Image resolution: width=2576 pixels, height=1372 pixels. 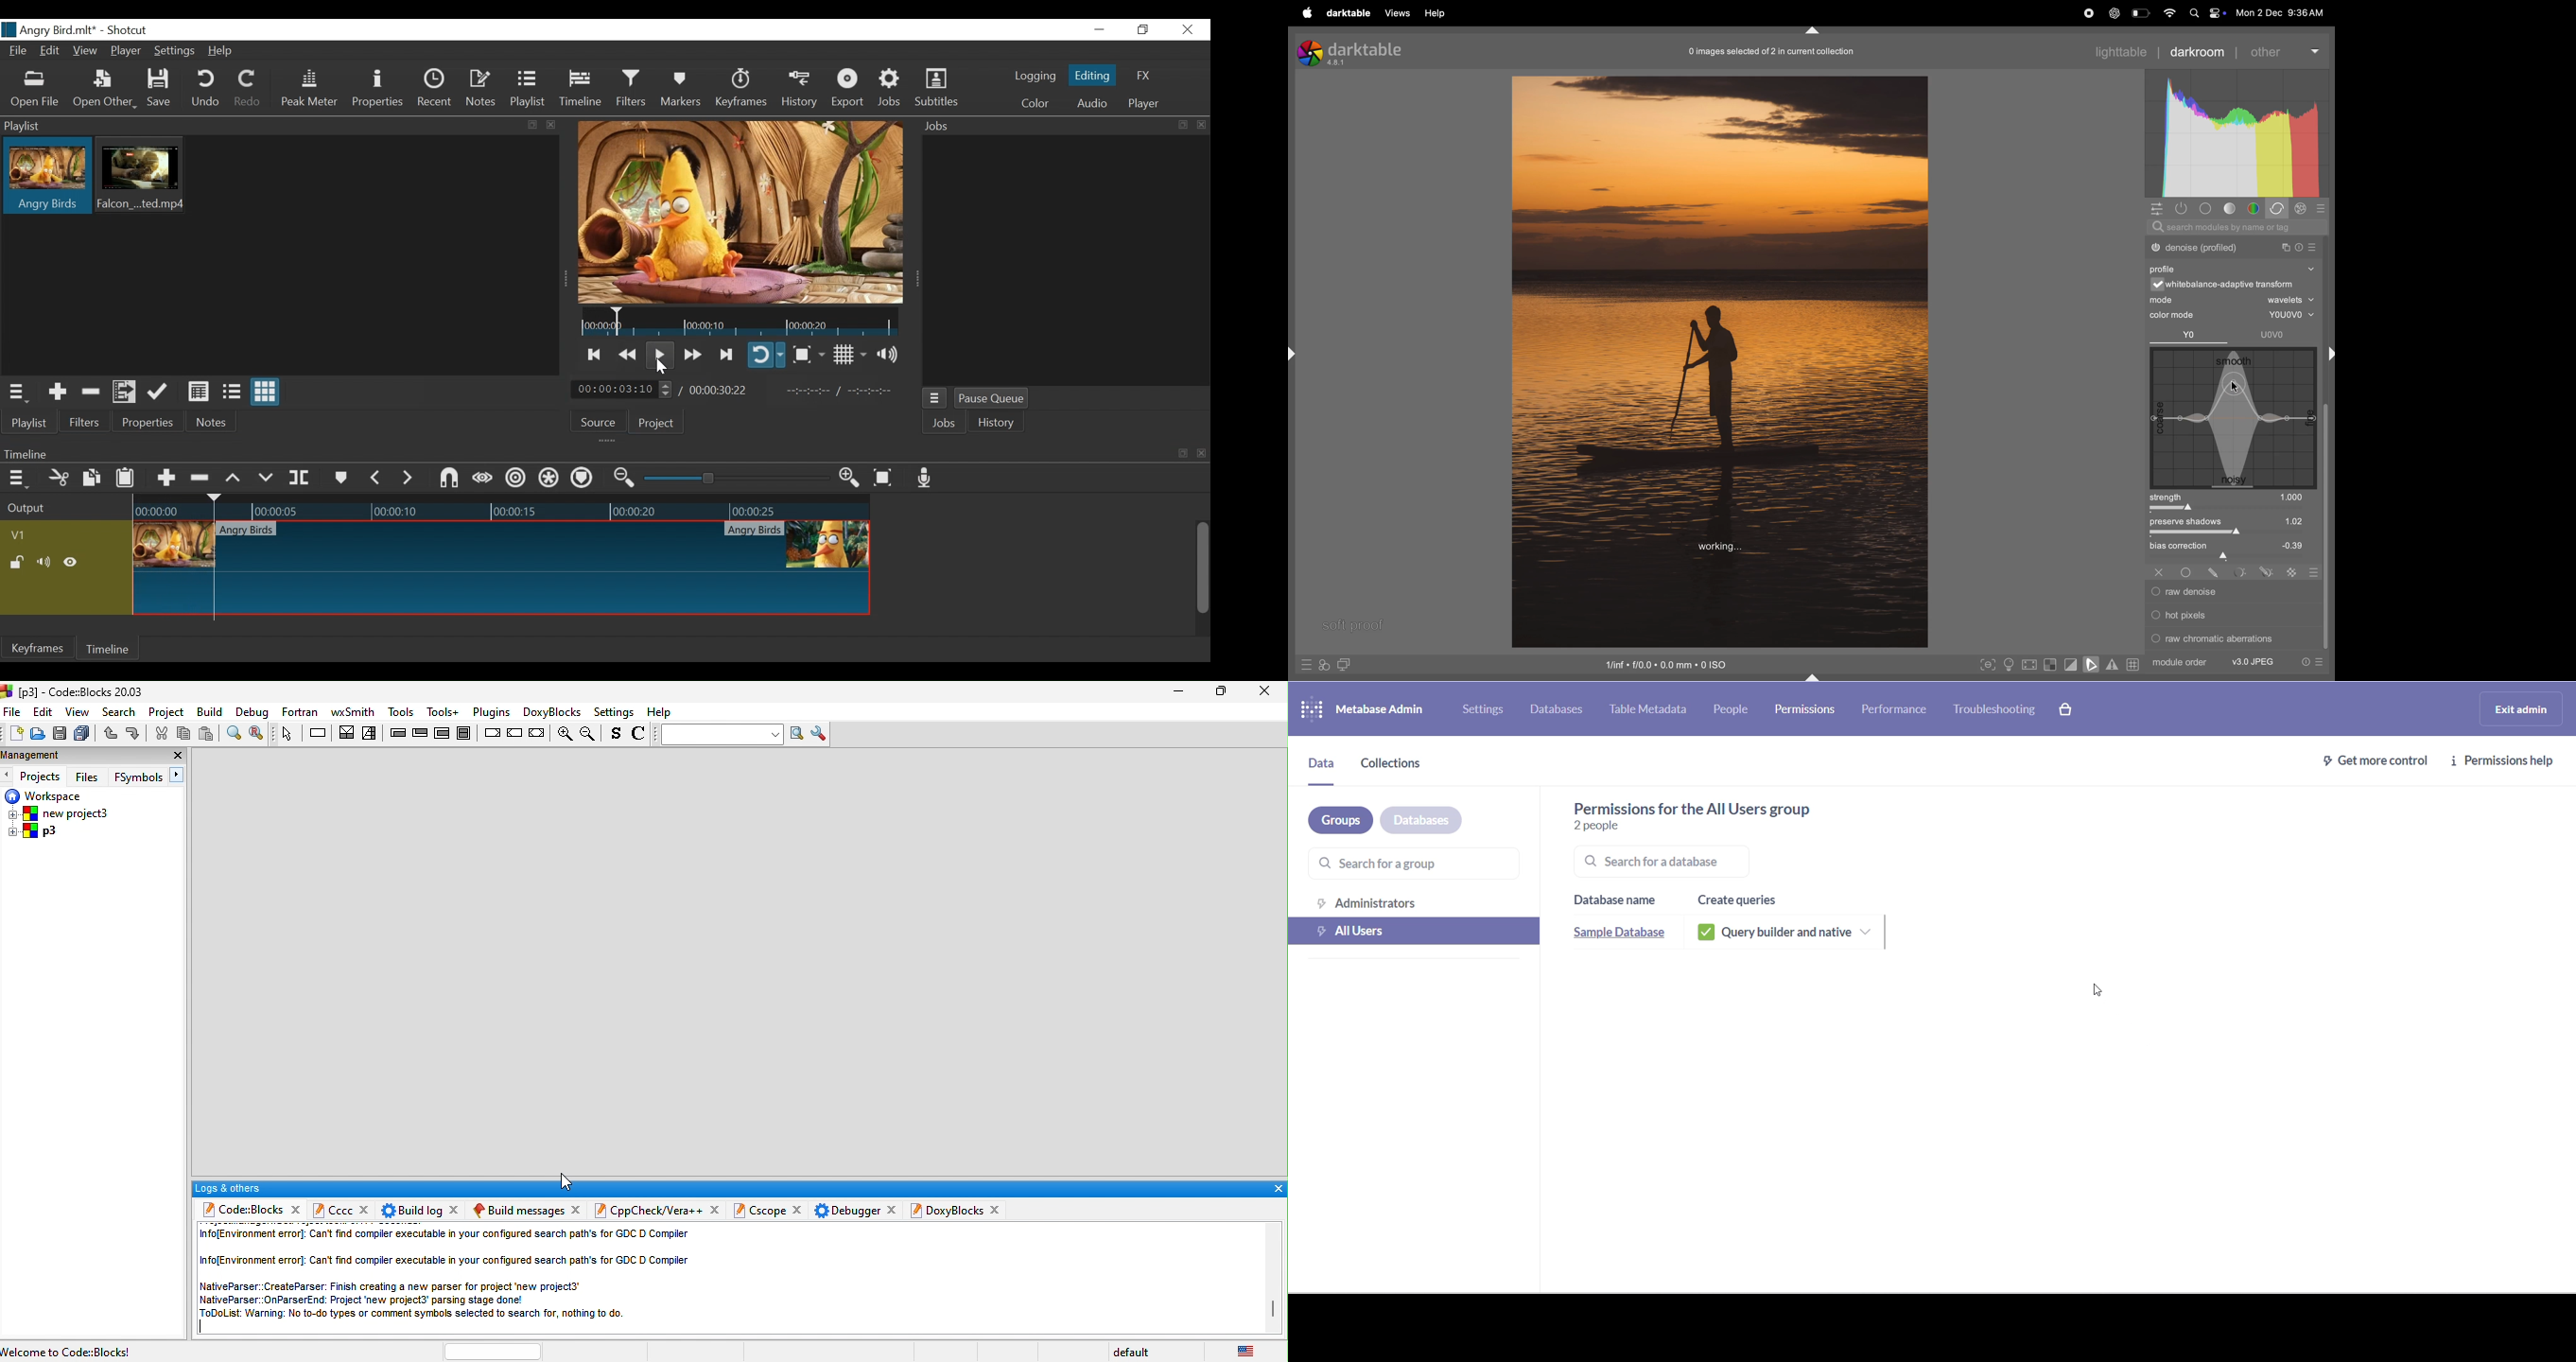 What do you see at coordinates (13, 735) in the screenshot?
I see `new` at bounding box center [13, 735].